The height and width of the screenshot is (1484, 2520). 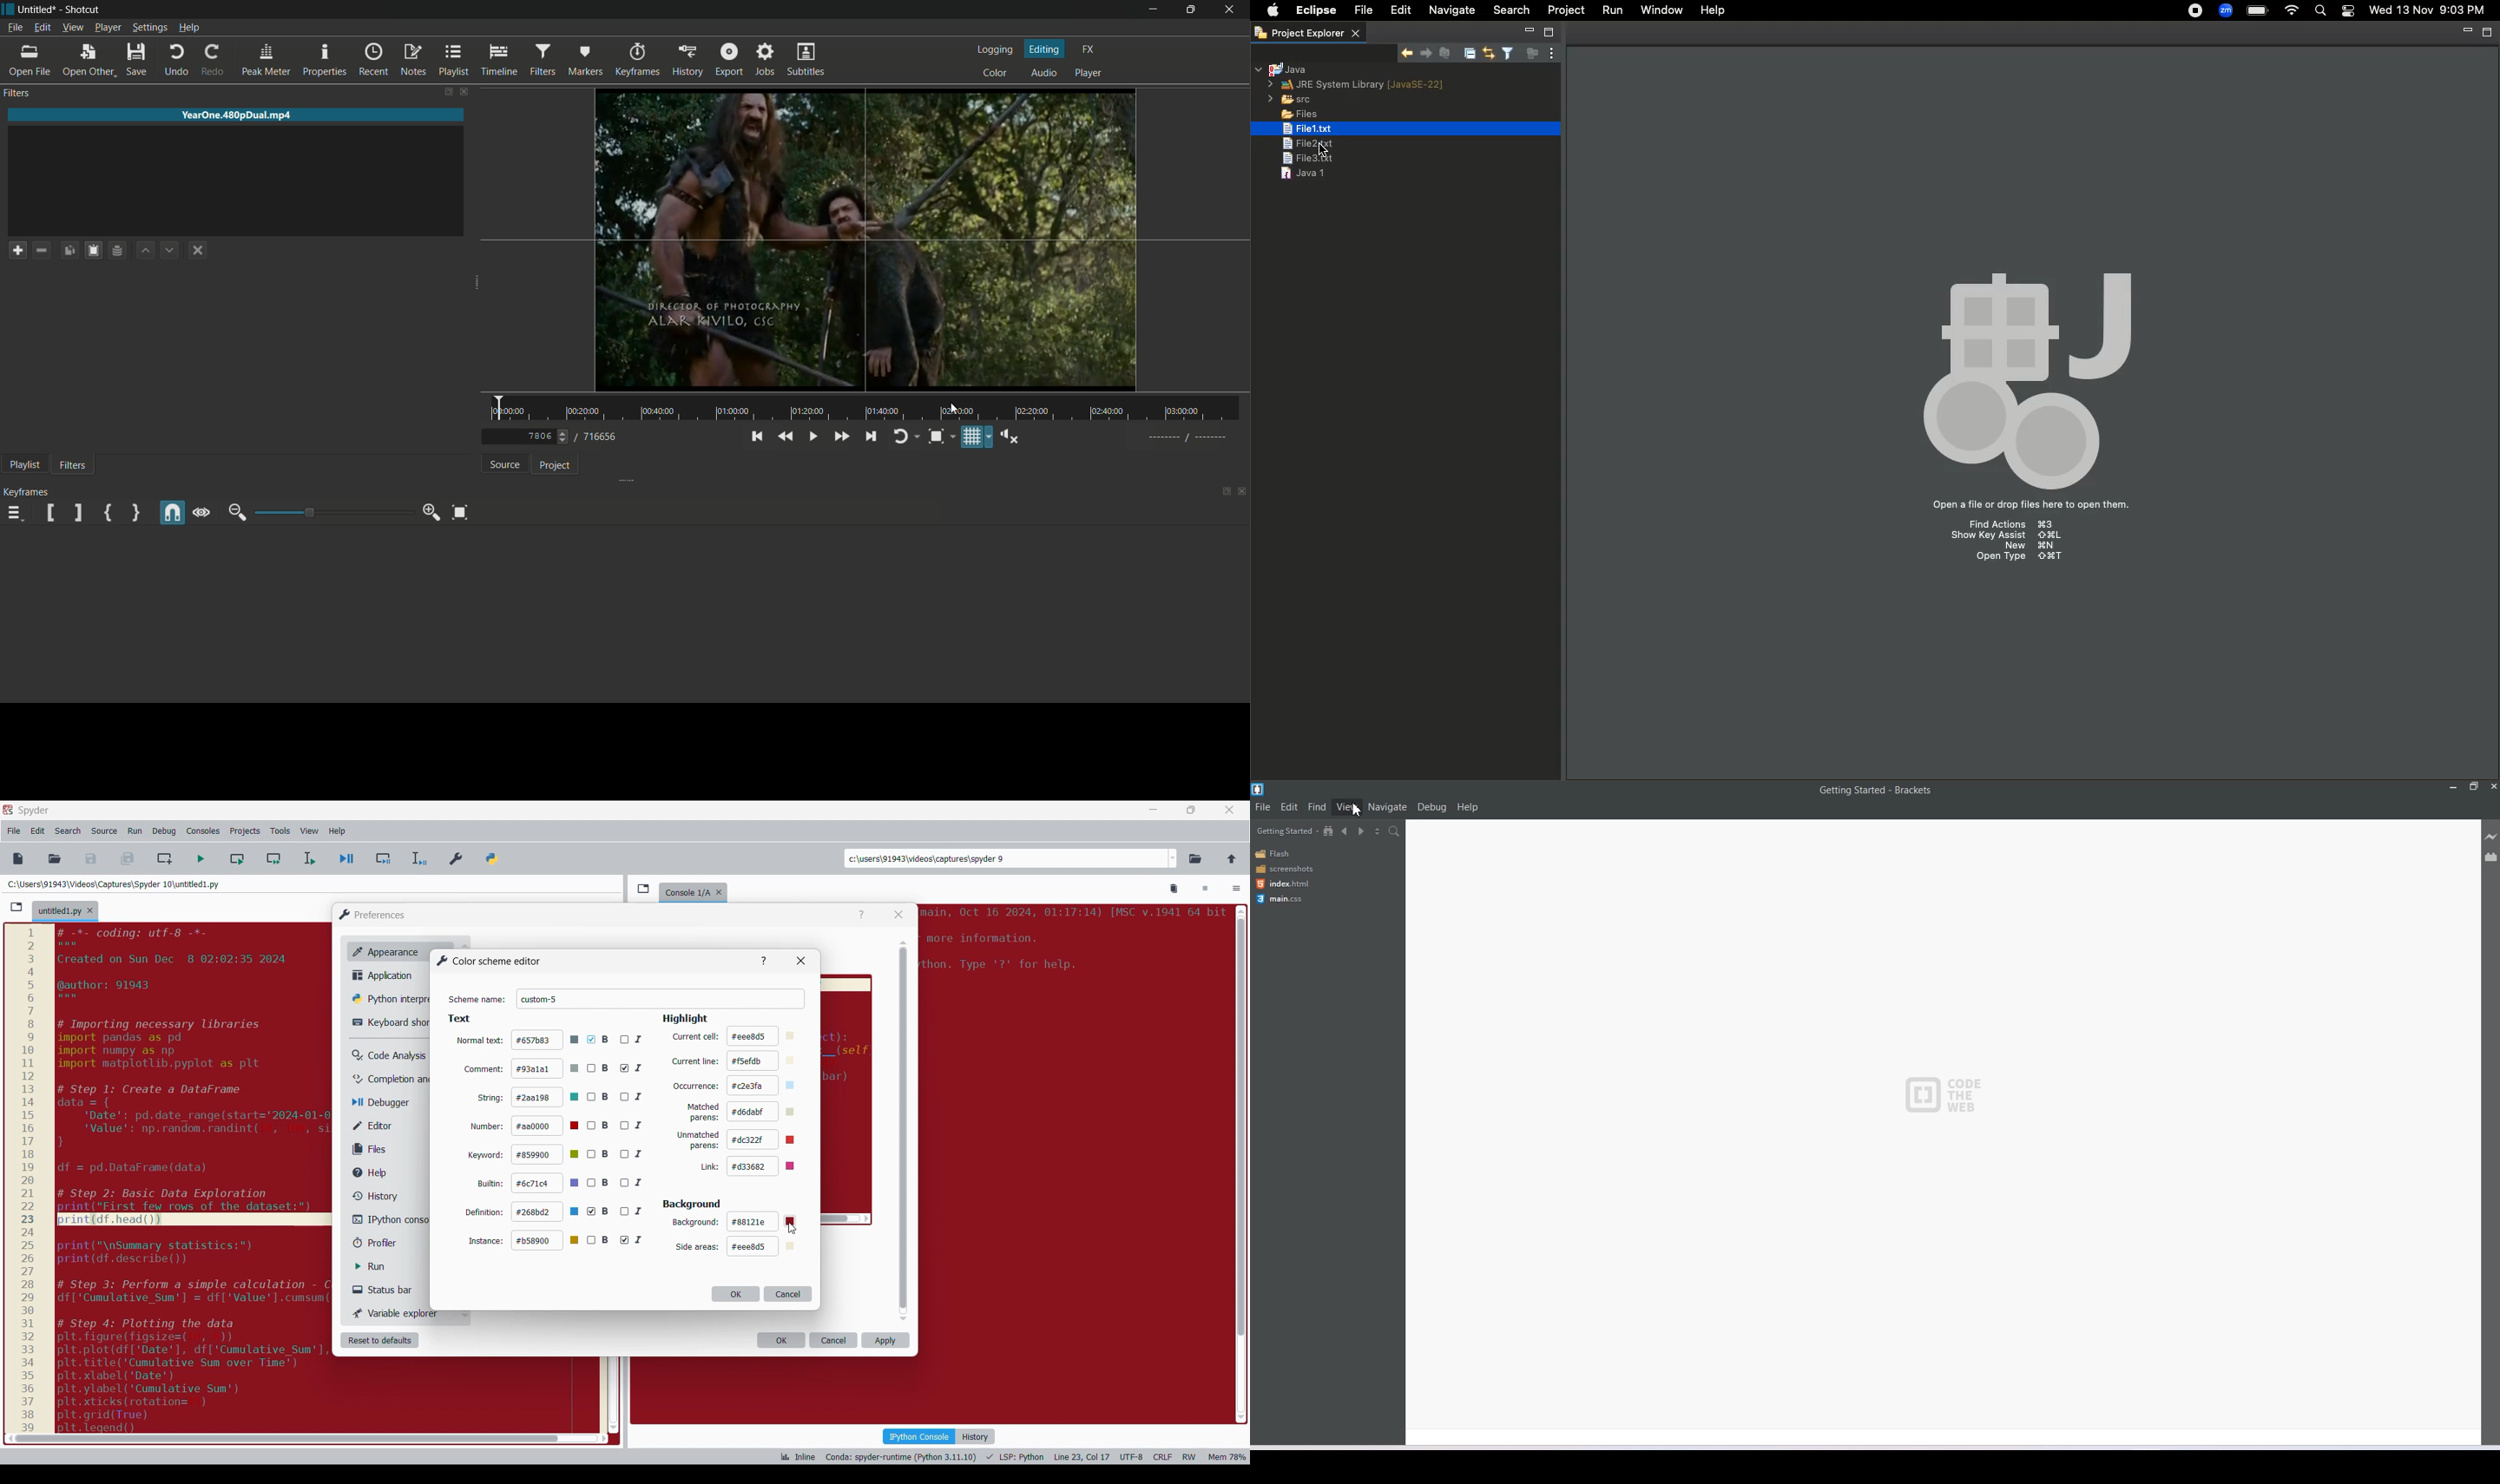 I want to click on Run, so click(x=1611, y=10).